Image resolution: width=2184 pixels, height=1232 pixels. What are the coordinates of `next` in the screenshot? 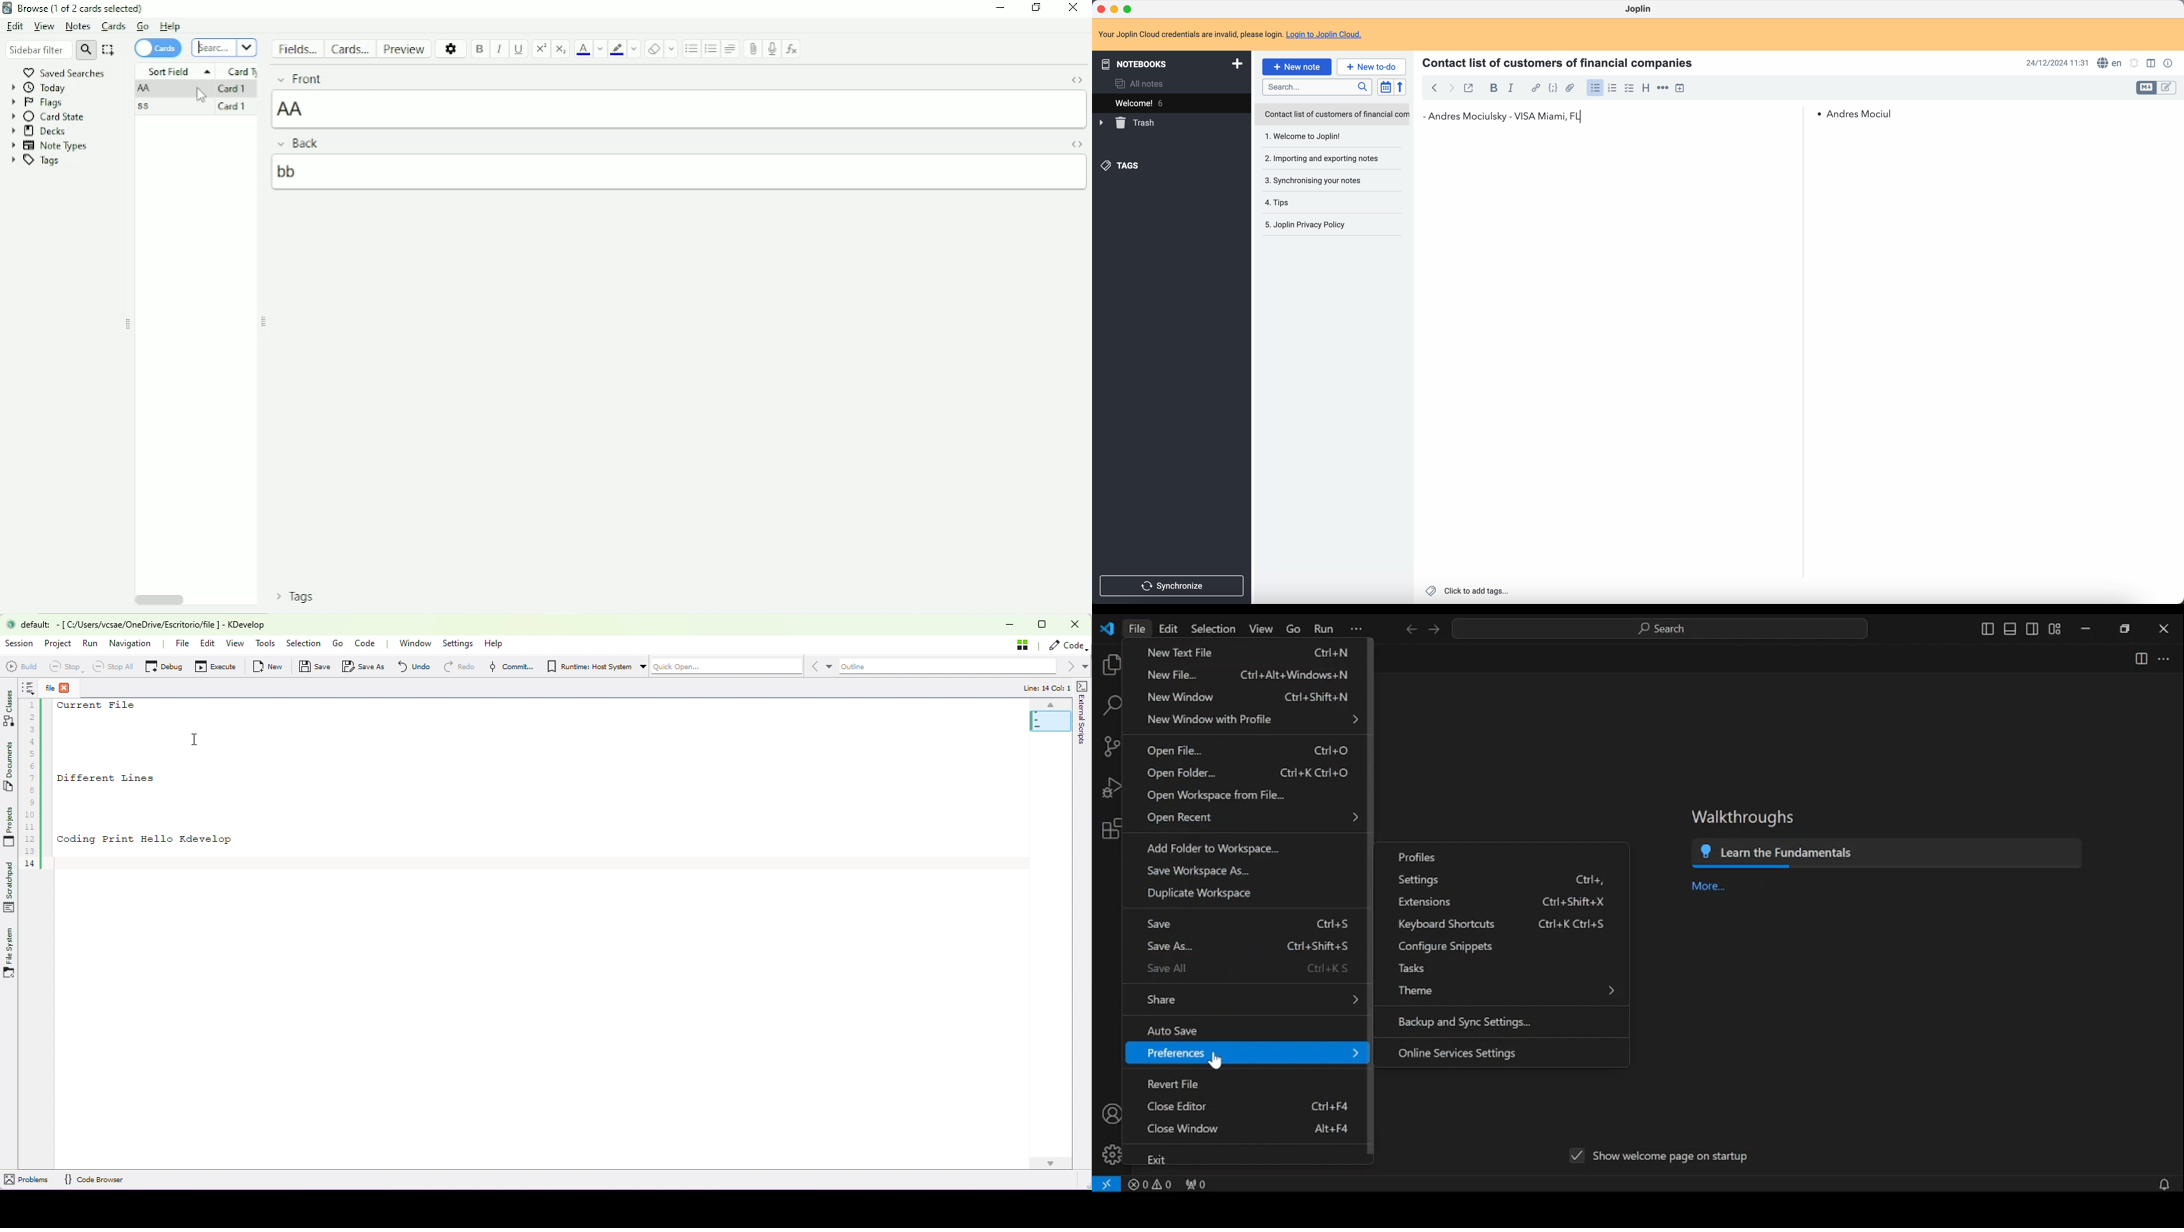 It's located at (1434, 629).